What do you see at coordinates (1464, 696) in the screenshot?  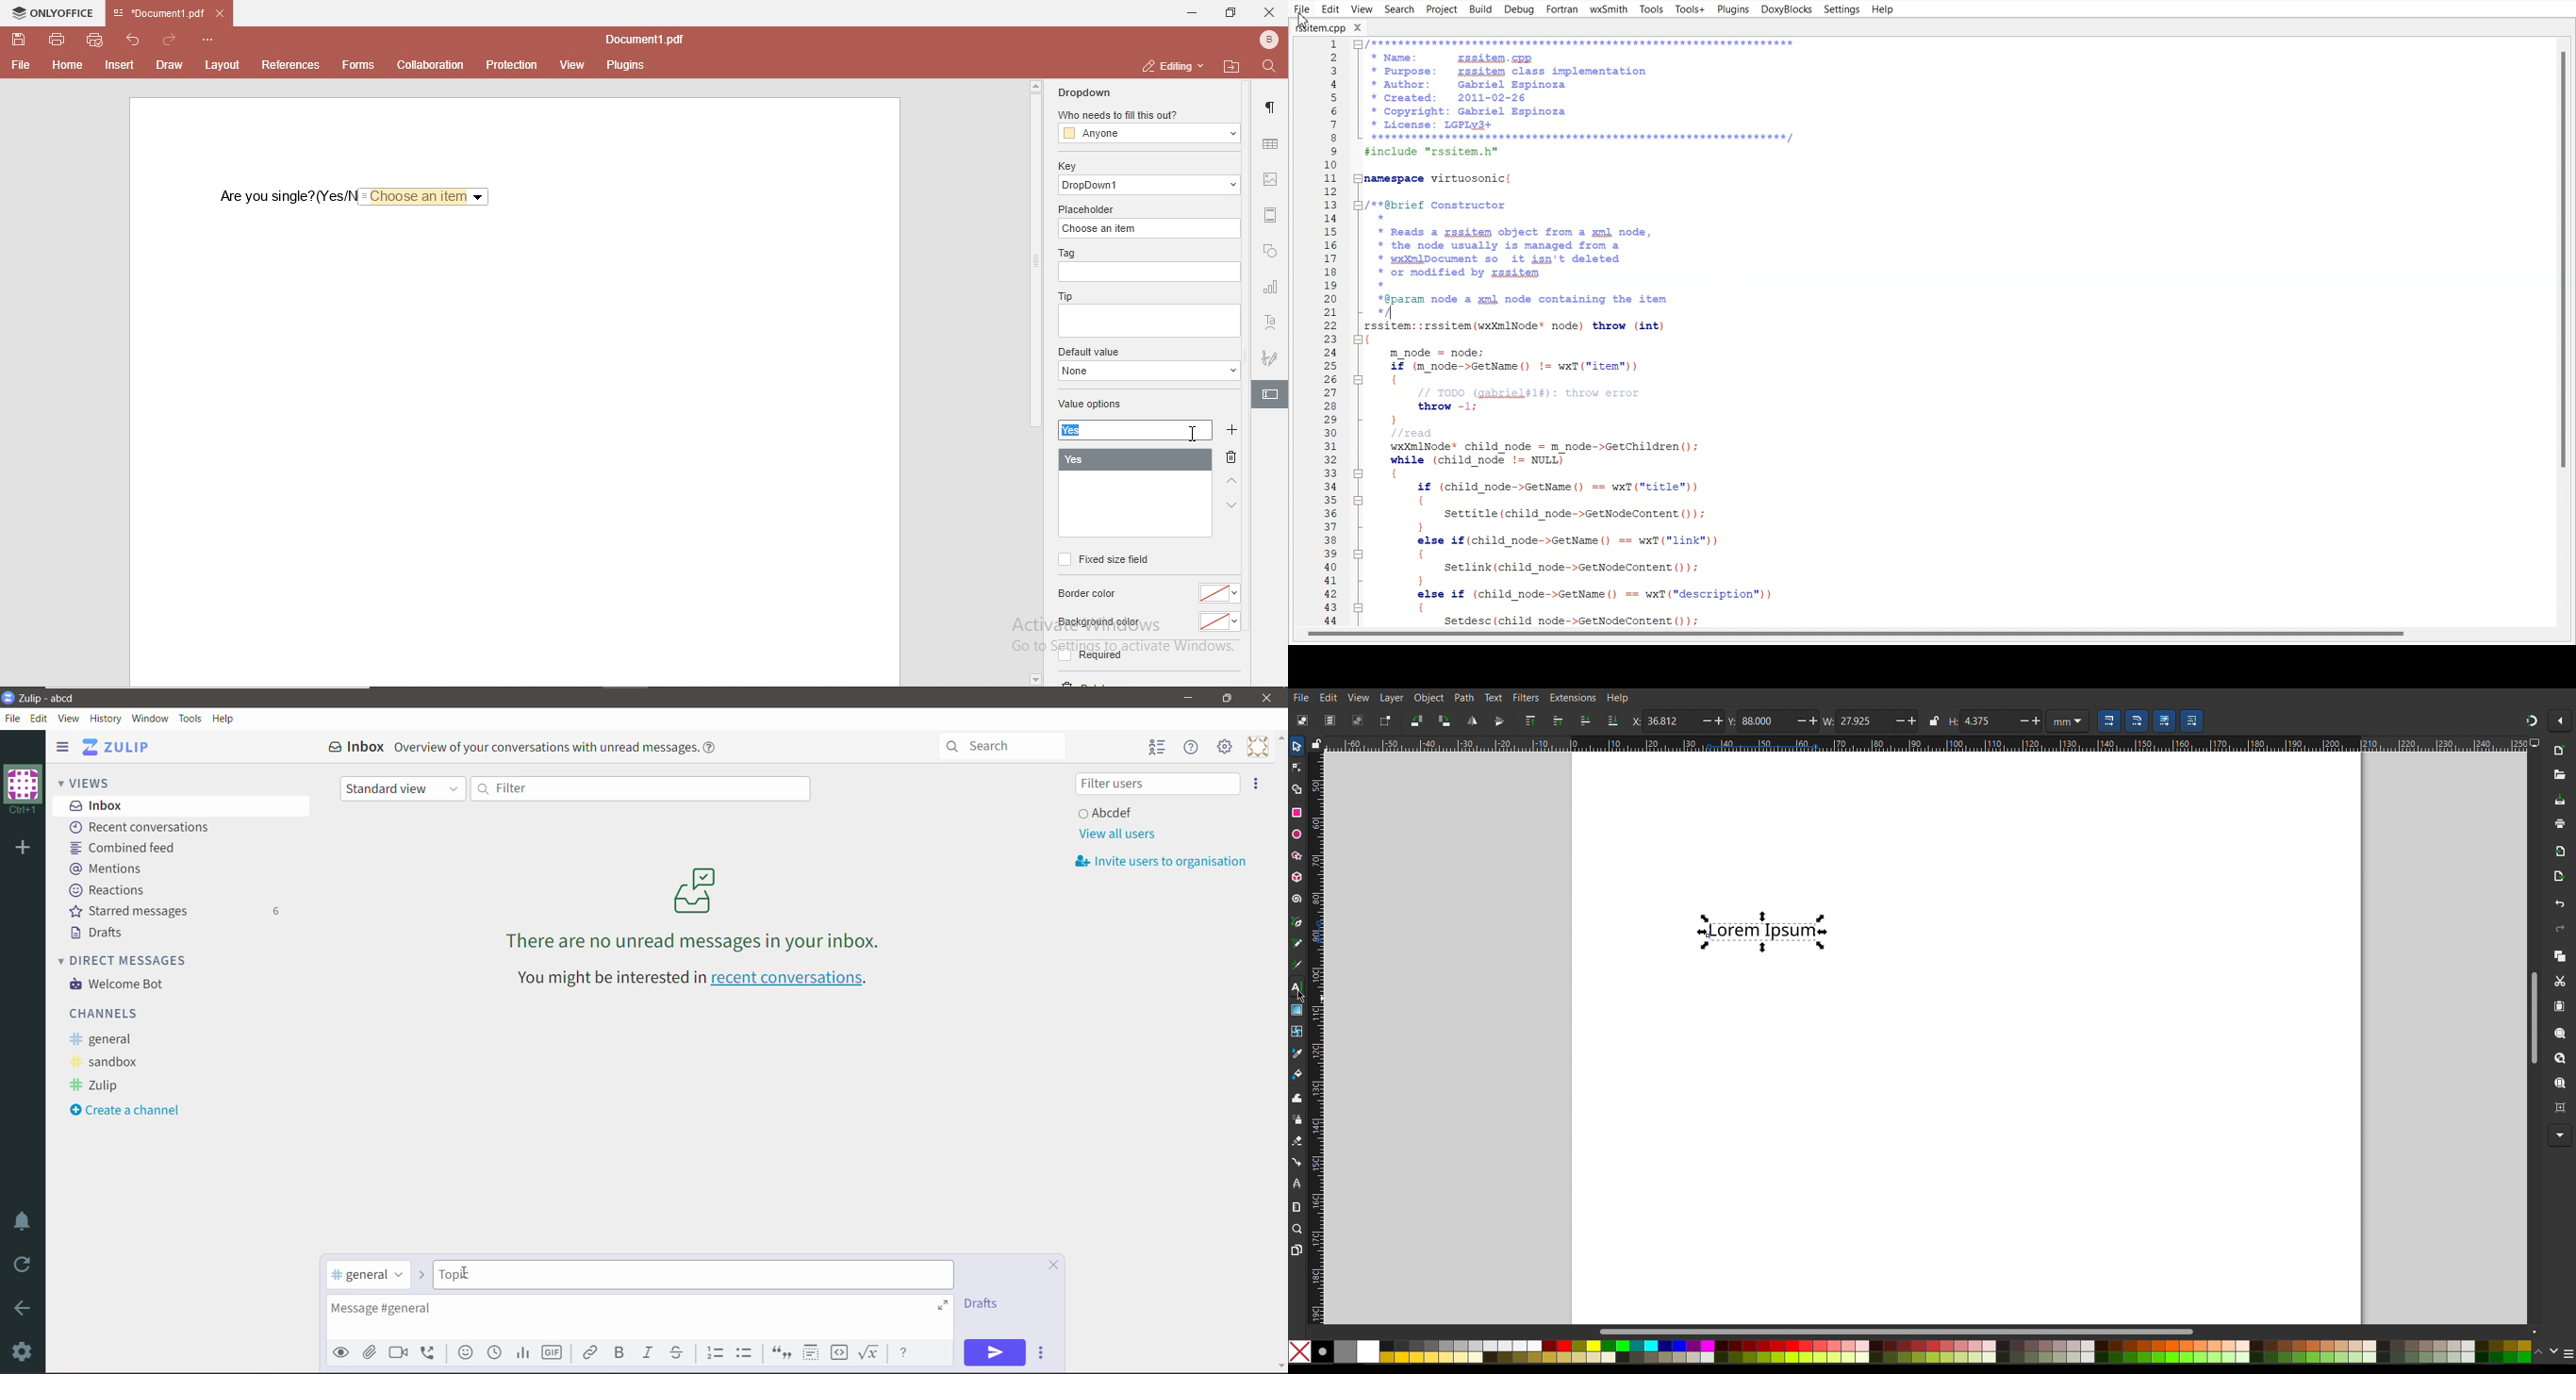 I see `Path` at bounding box center [1464, 696].